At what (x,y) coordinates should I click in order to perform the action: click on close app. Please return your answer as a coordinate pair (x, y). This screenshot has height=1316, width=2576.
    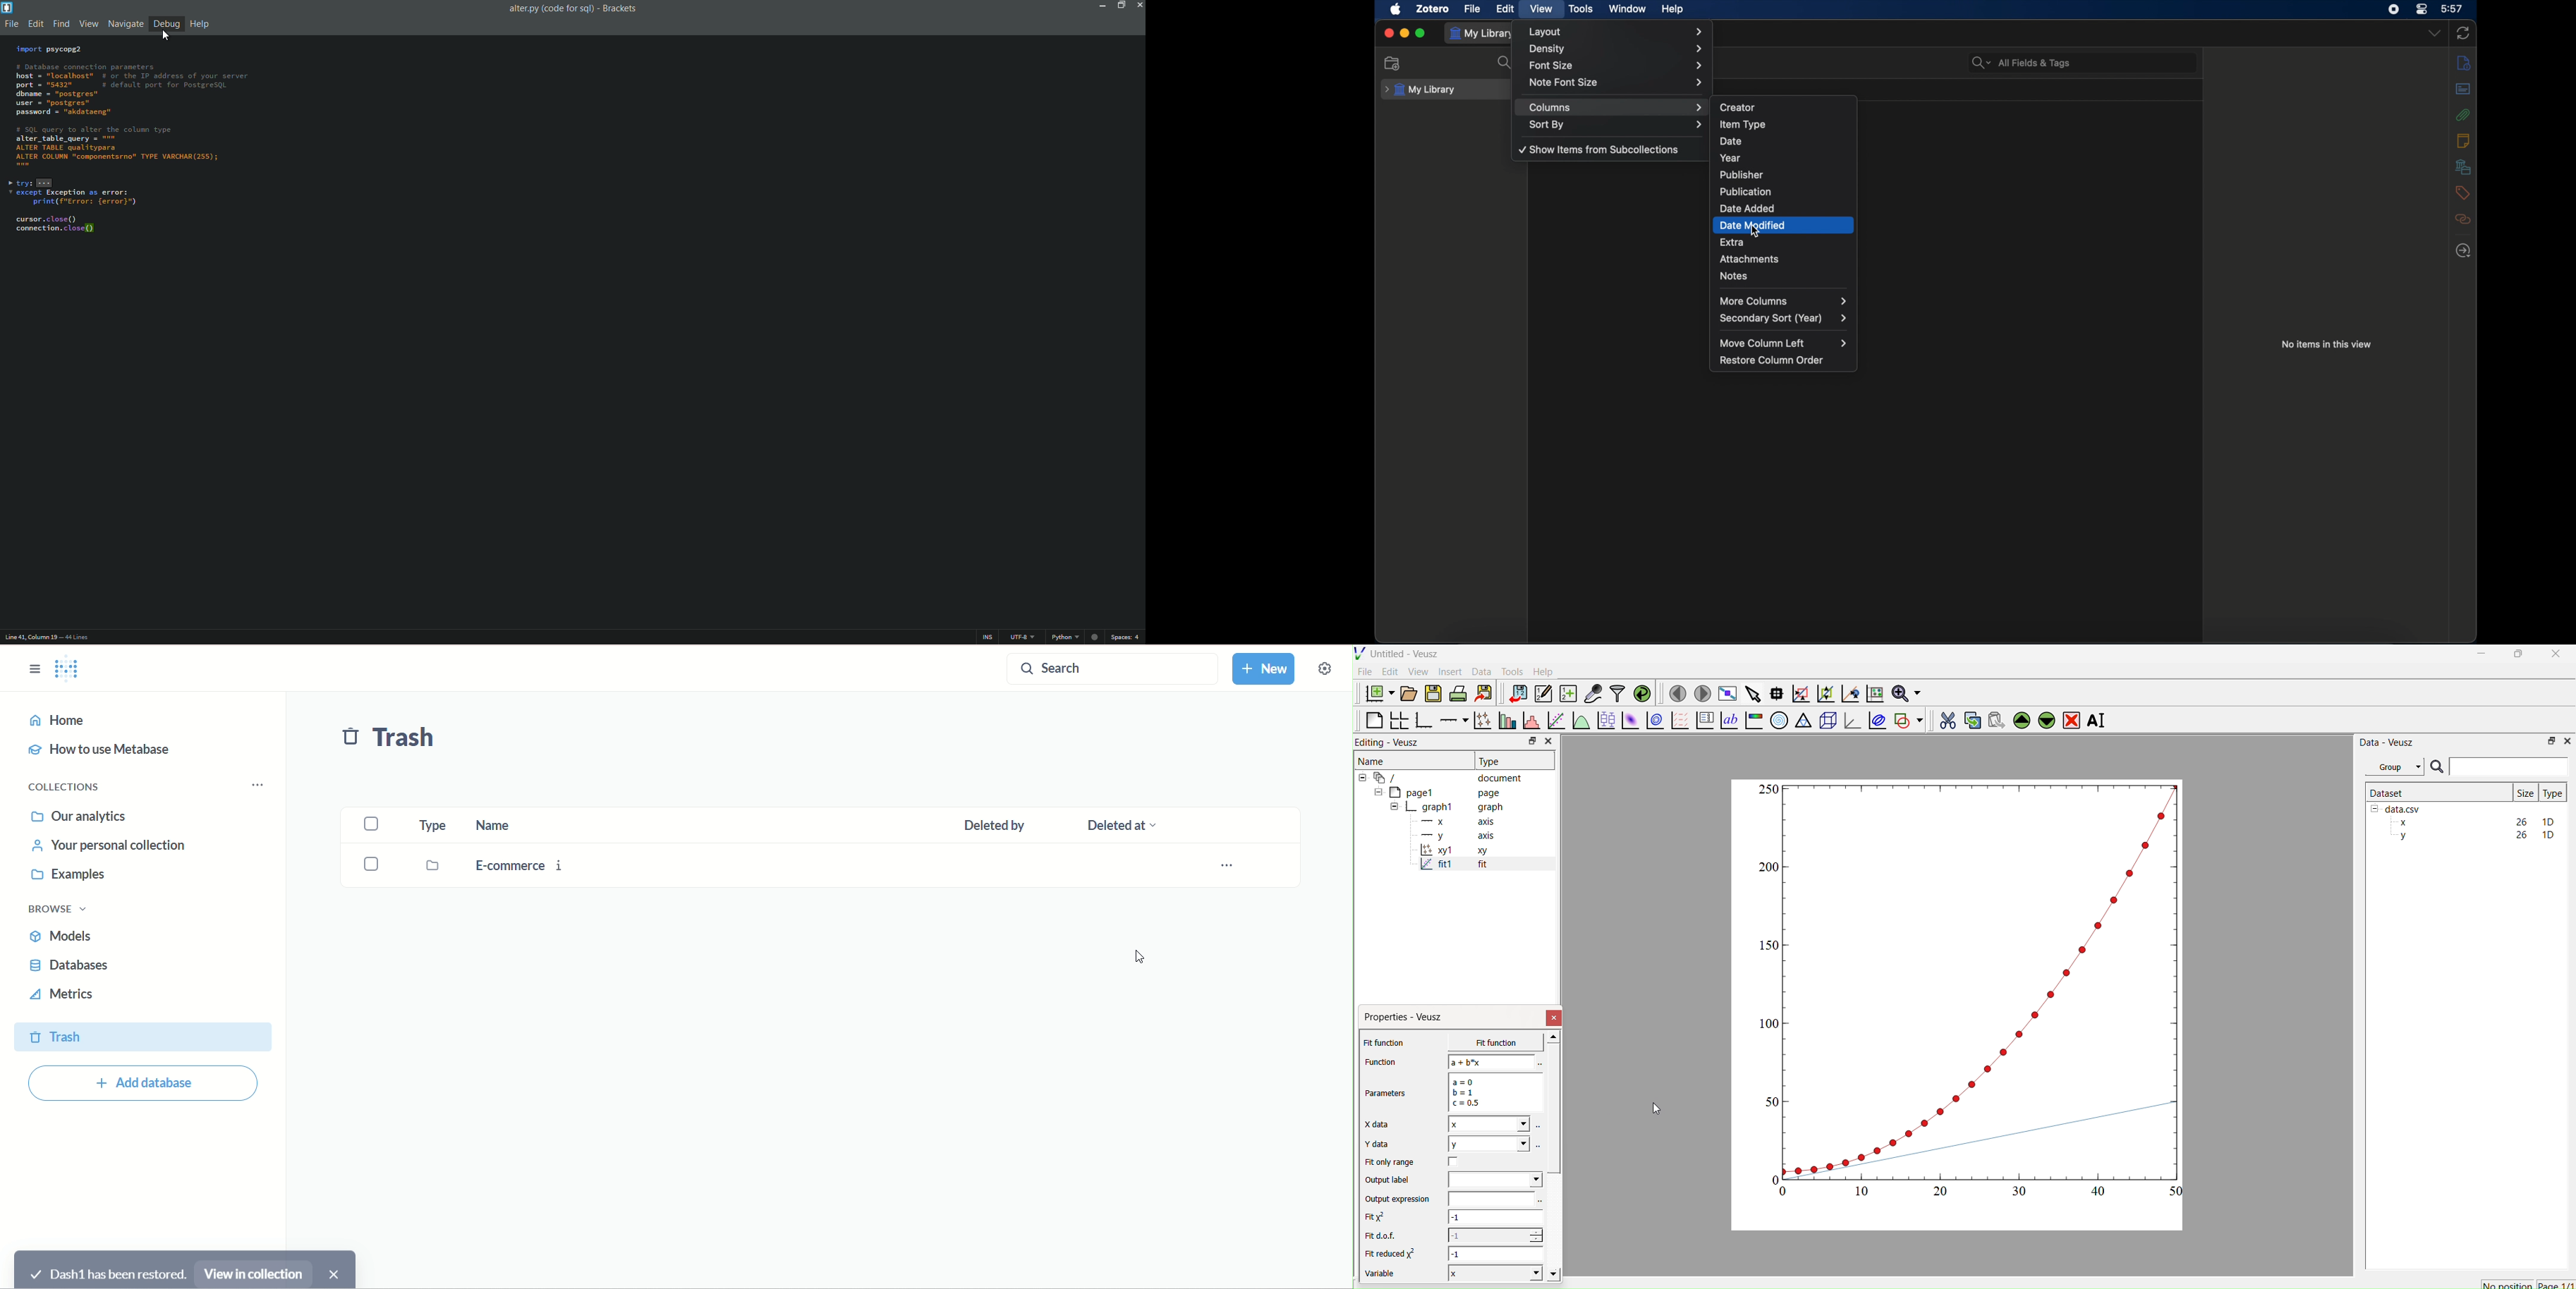
    Looking at the image, I should click on (1139, 7).